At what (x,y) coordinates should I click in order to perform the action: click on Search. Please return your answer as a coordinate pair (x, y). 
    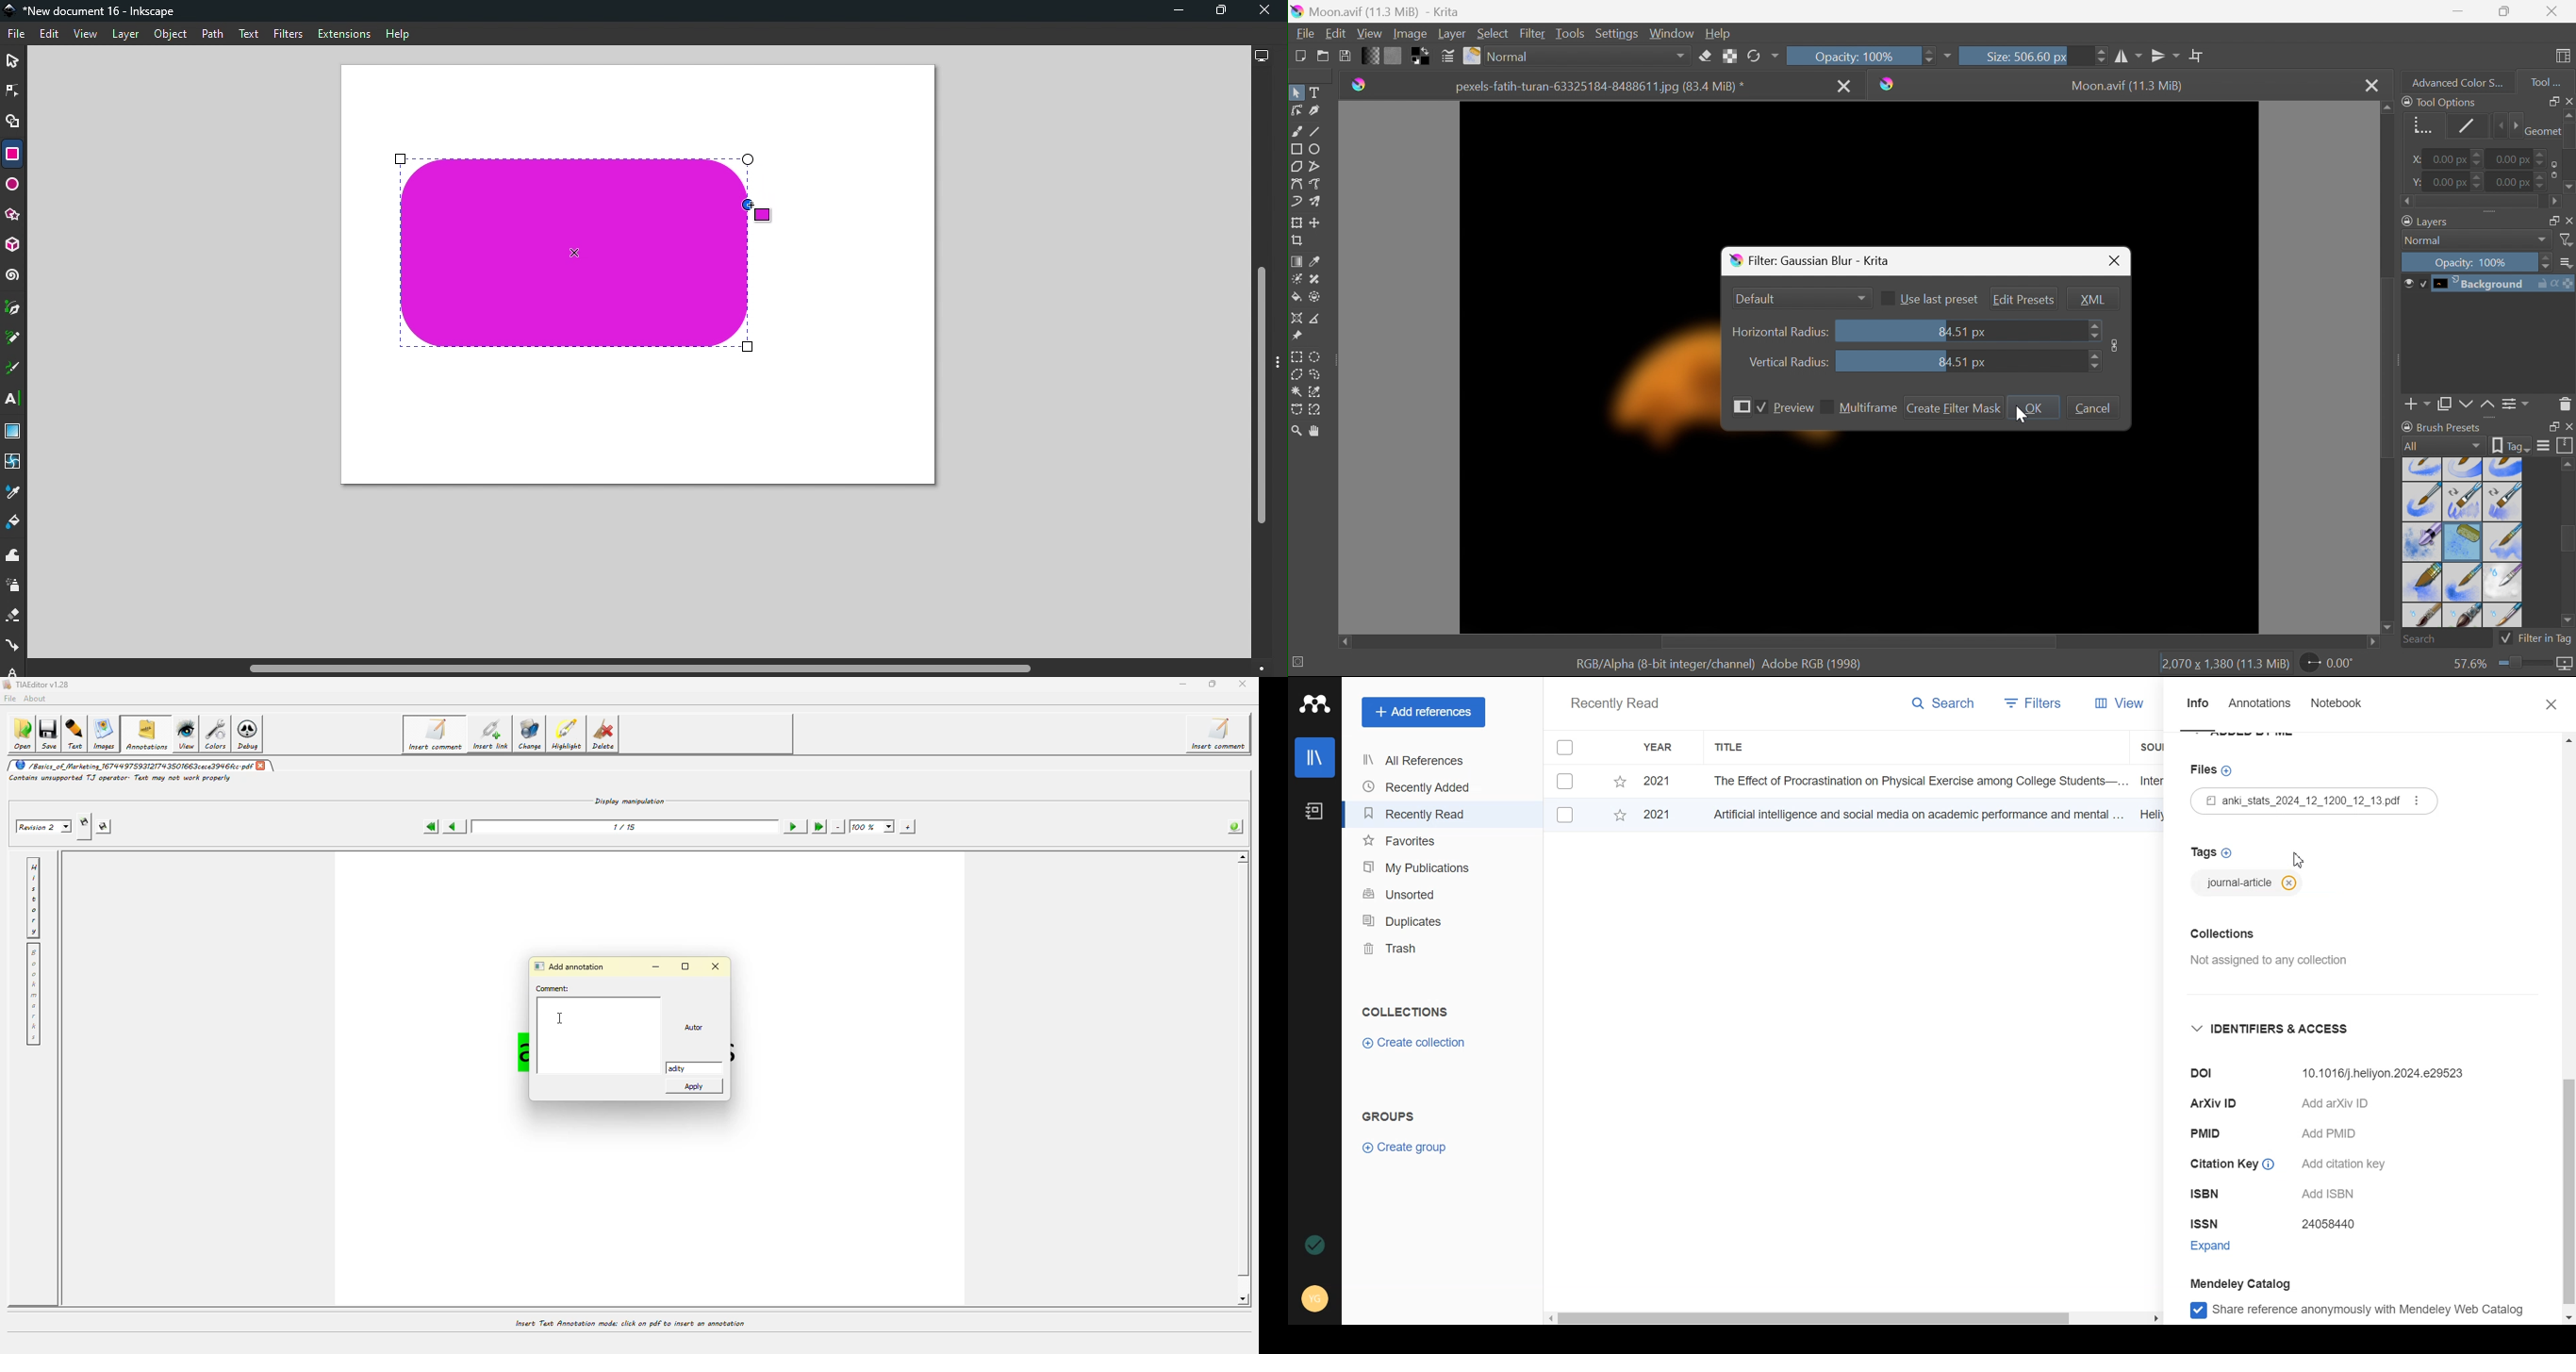
    Looking at the image, I should click on (1944, 706).